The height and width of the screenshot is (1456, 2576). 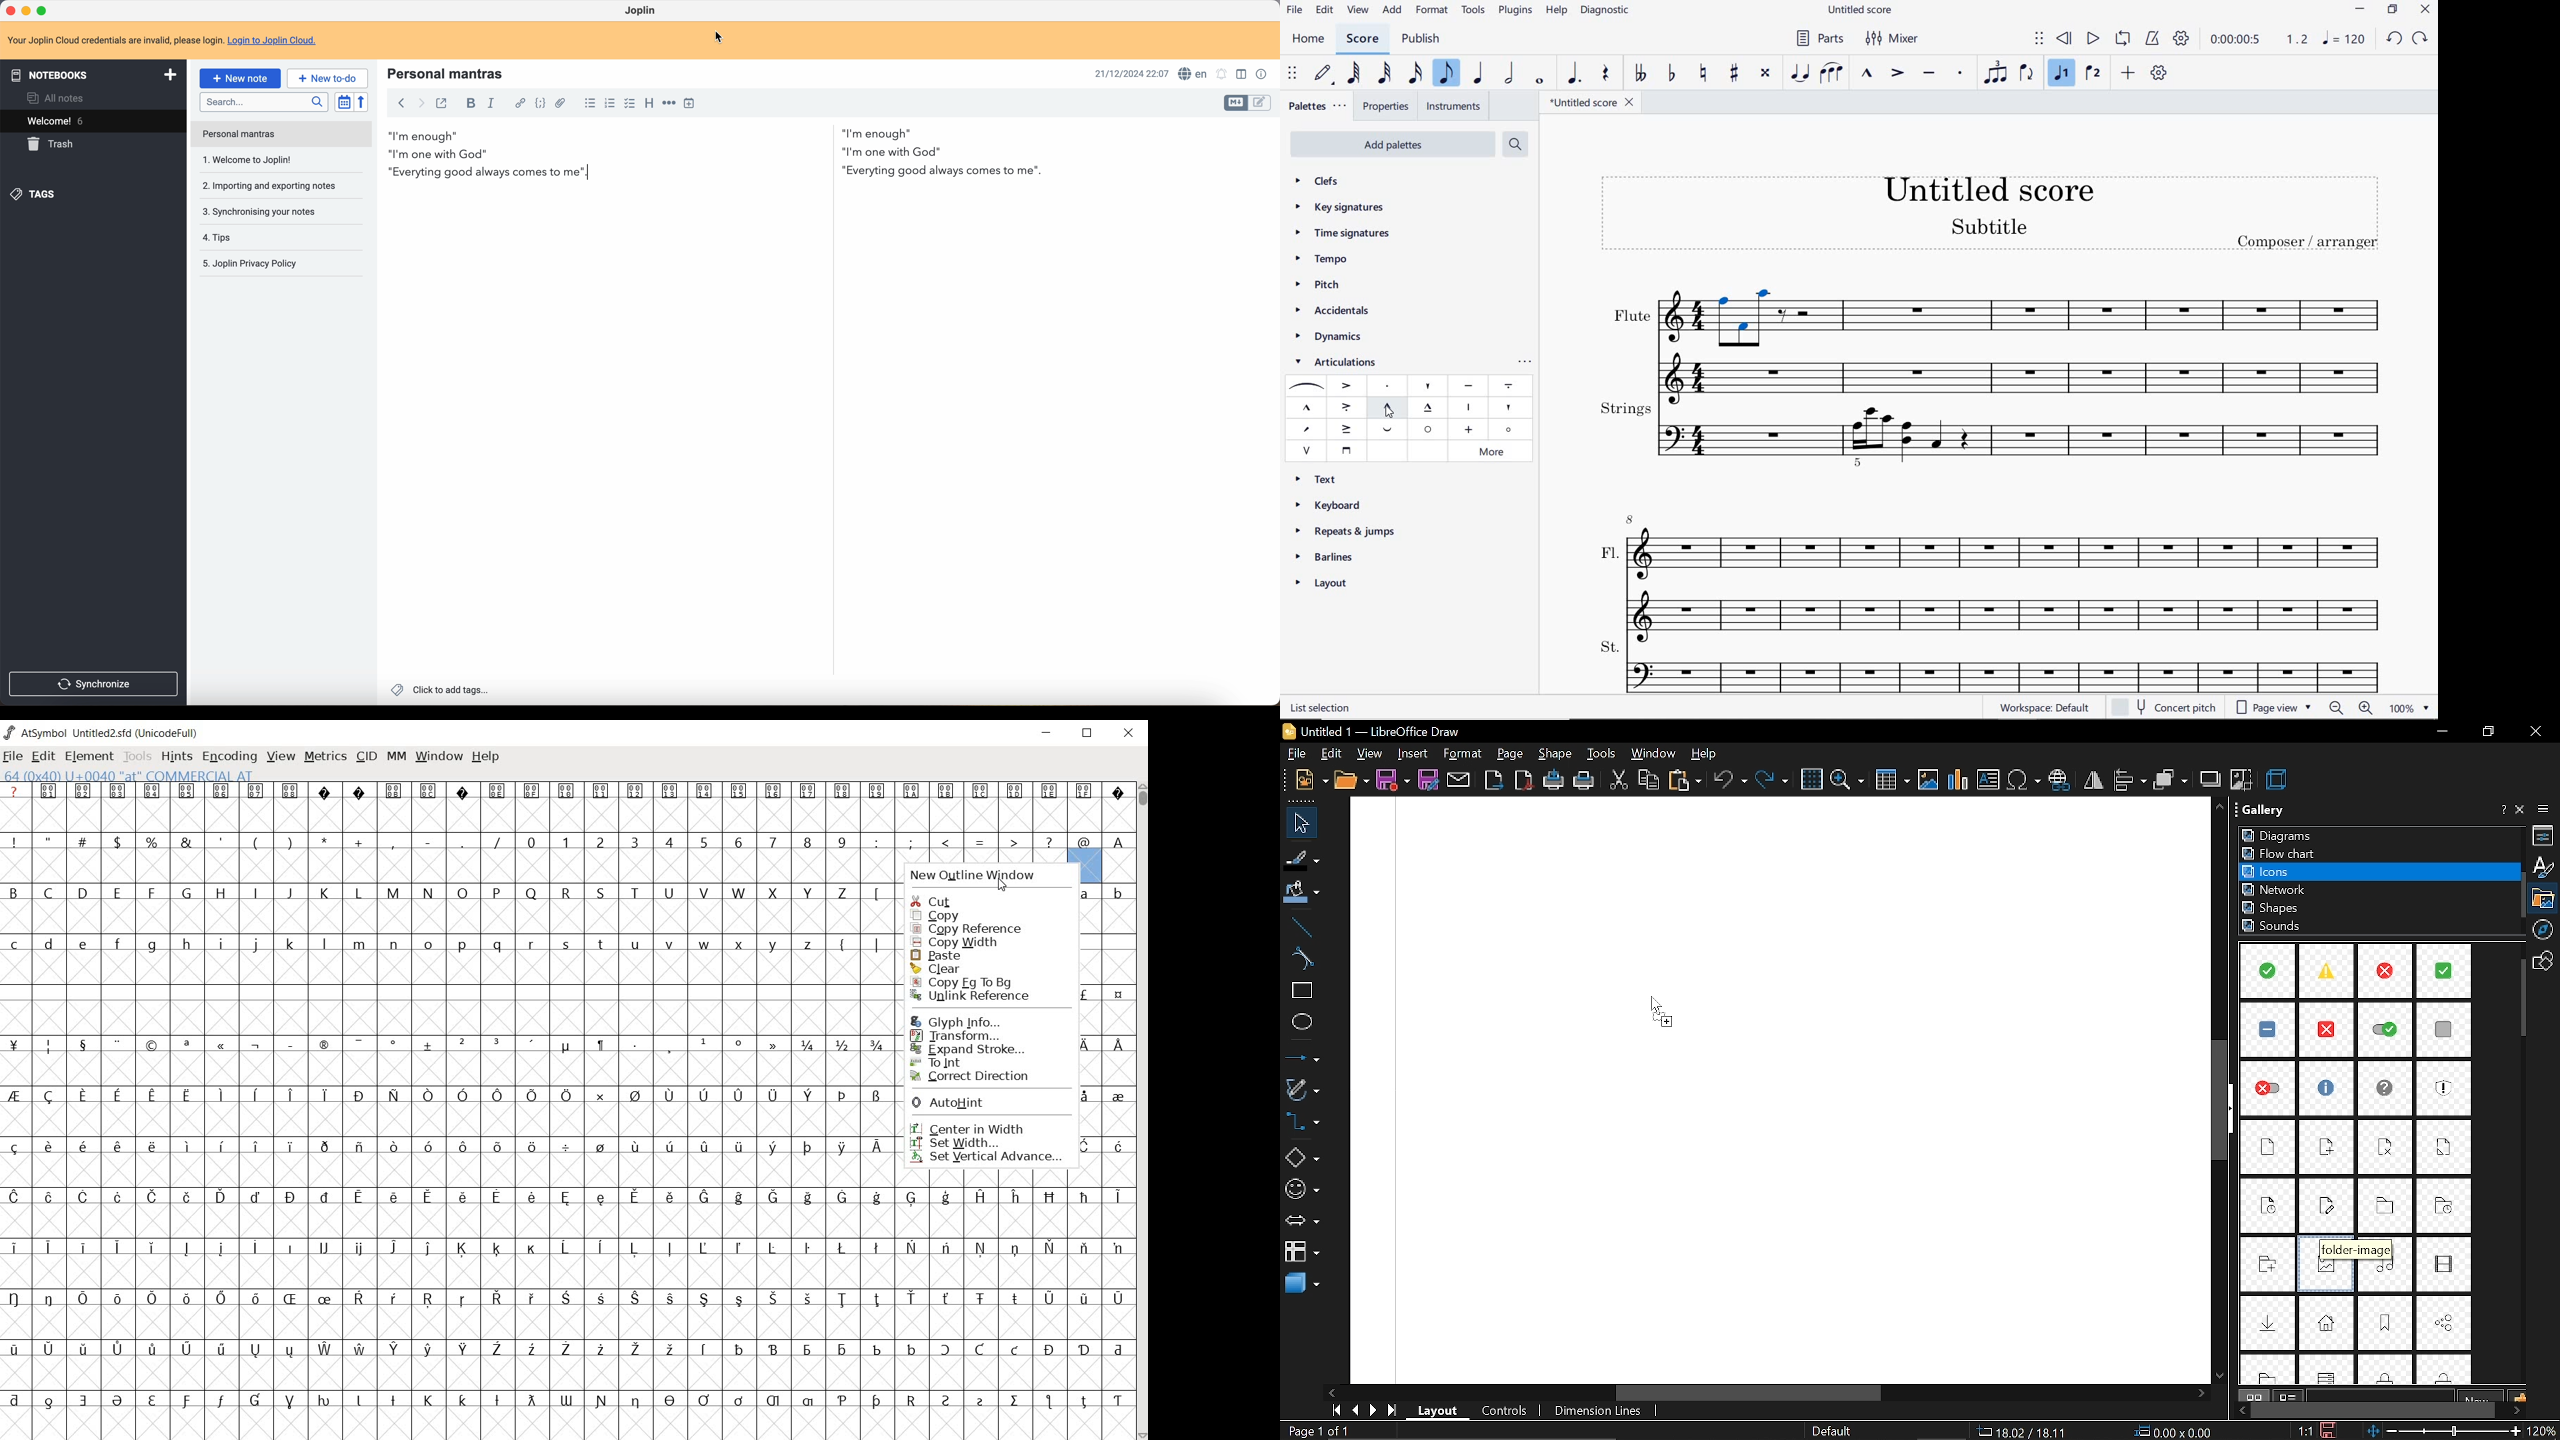 What do you see at coordinates (2546, 898) in the screenshot?
I see `gallery` at bounding box center [2546, 898].